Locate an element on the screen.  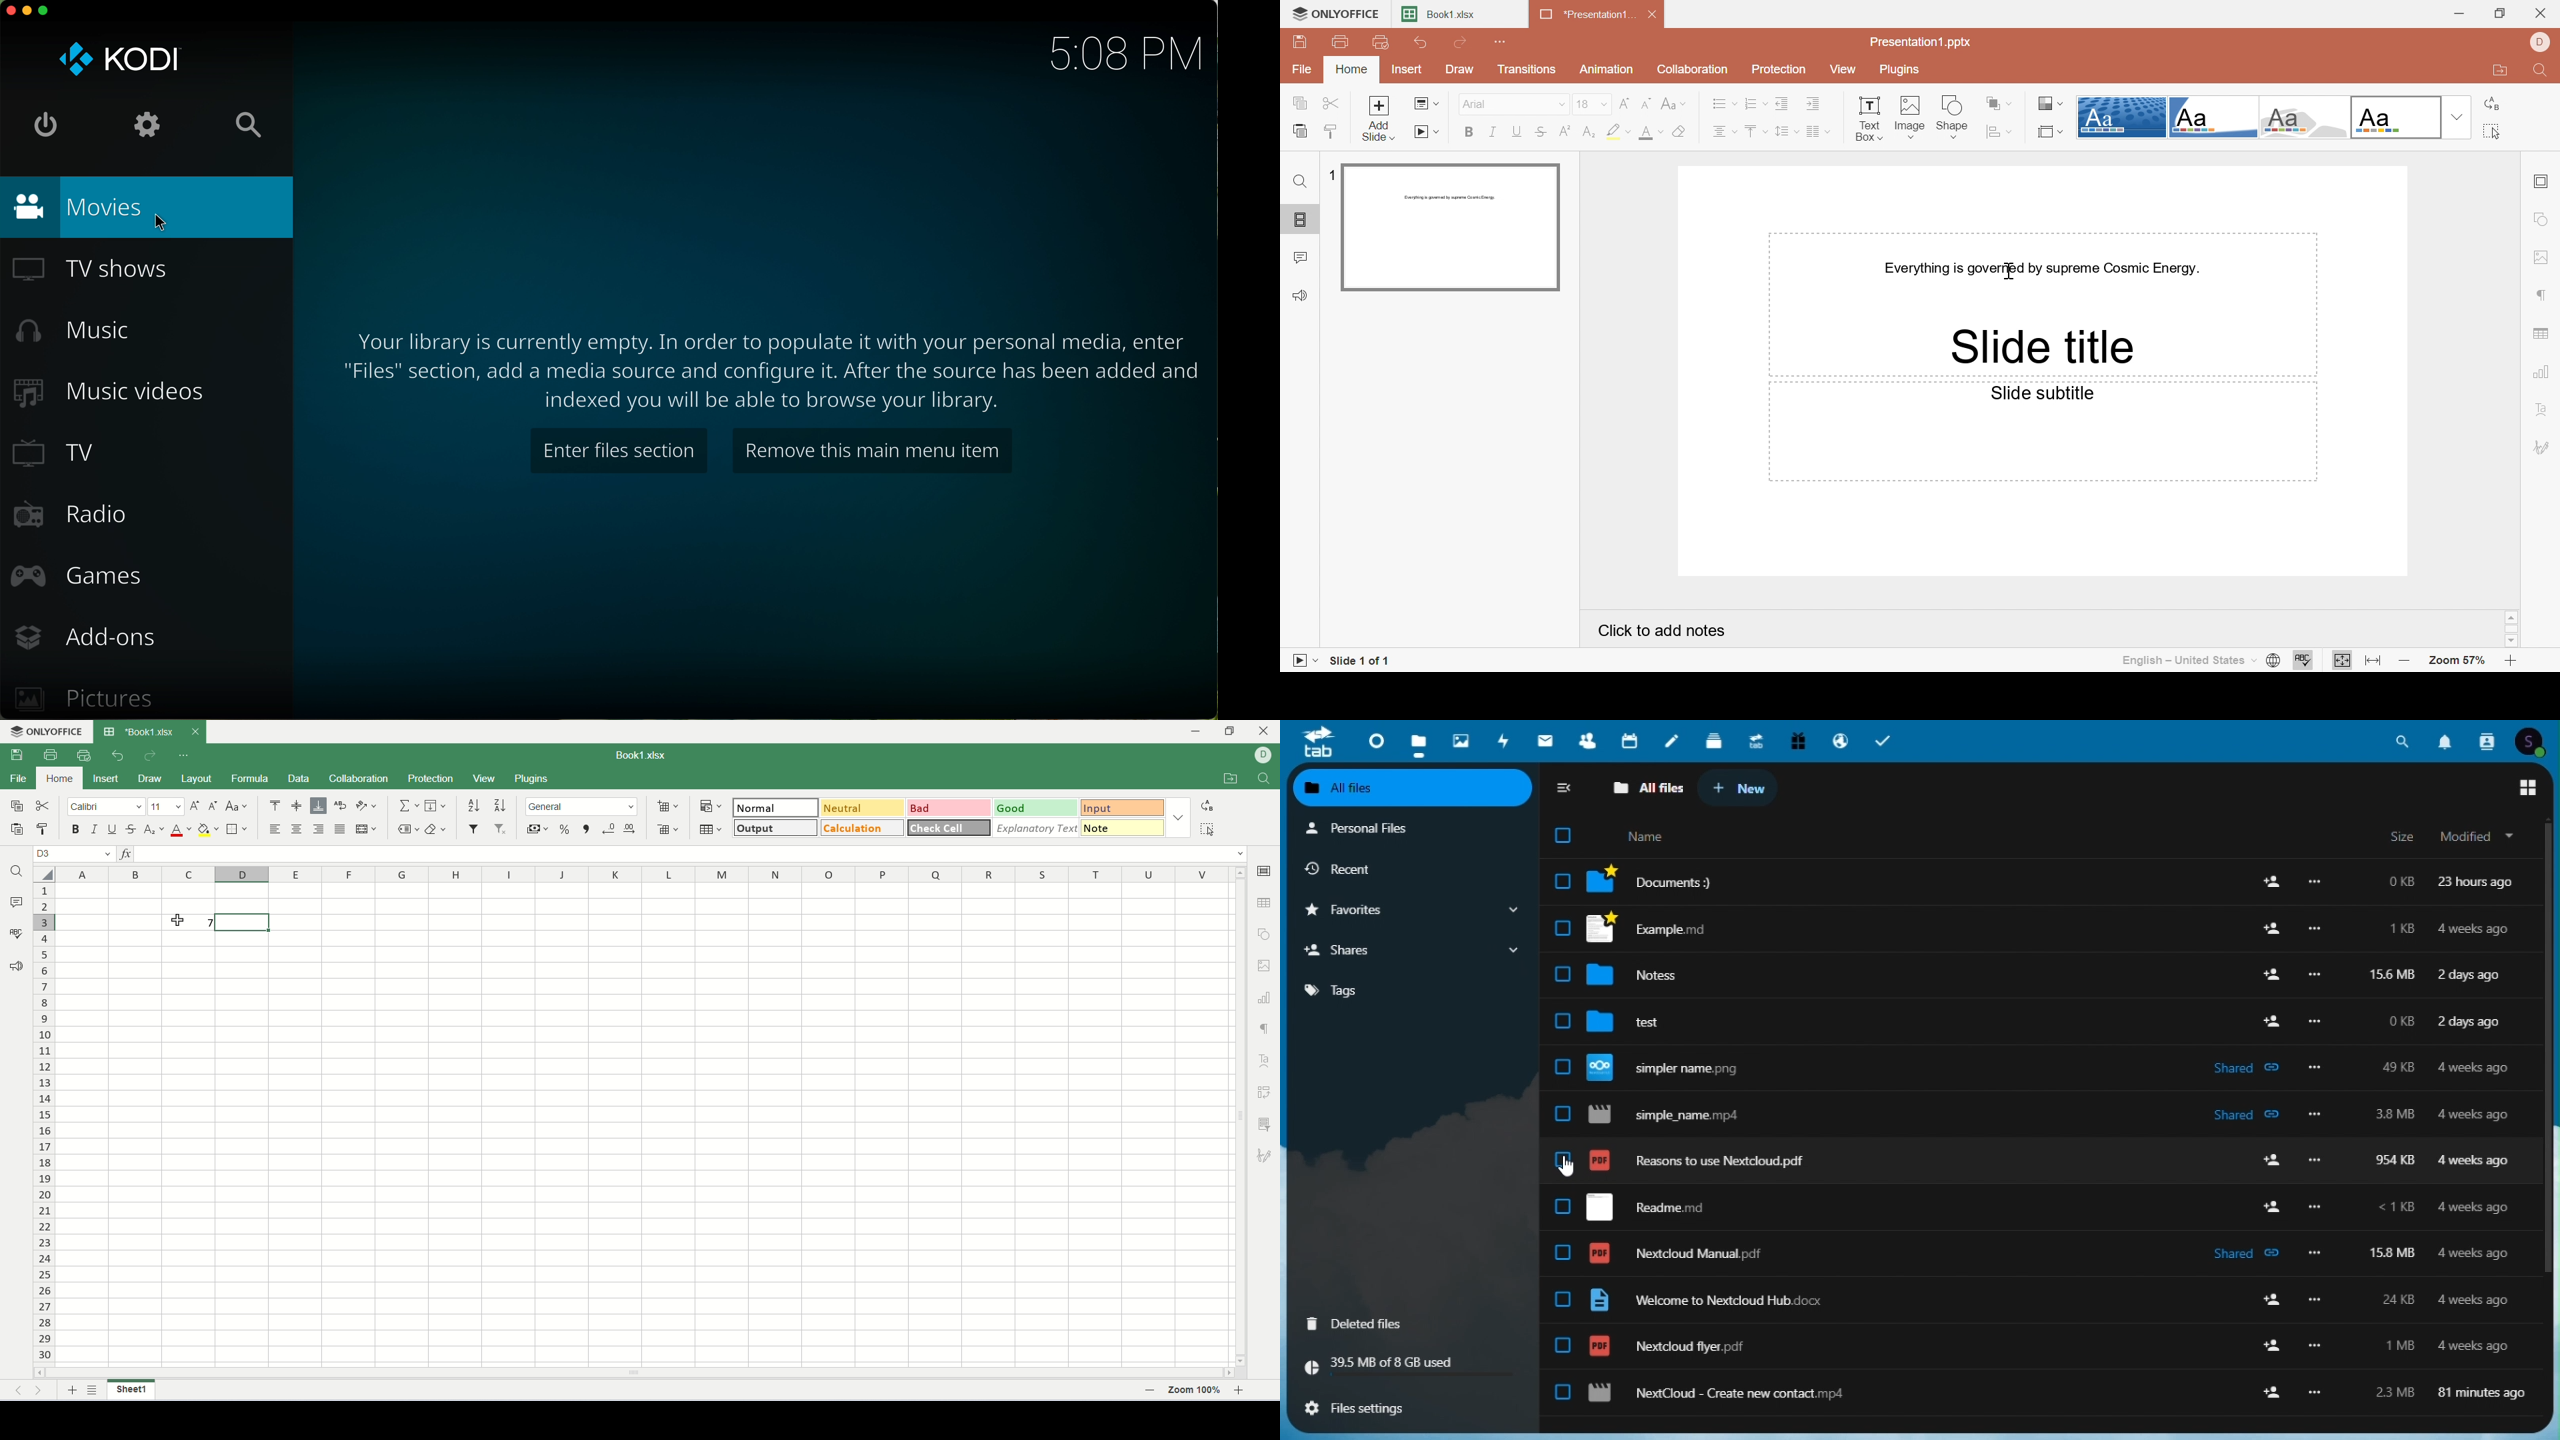
Turtle is located at coordinates (2305, 117).